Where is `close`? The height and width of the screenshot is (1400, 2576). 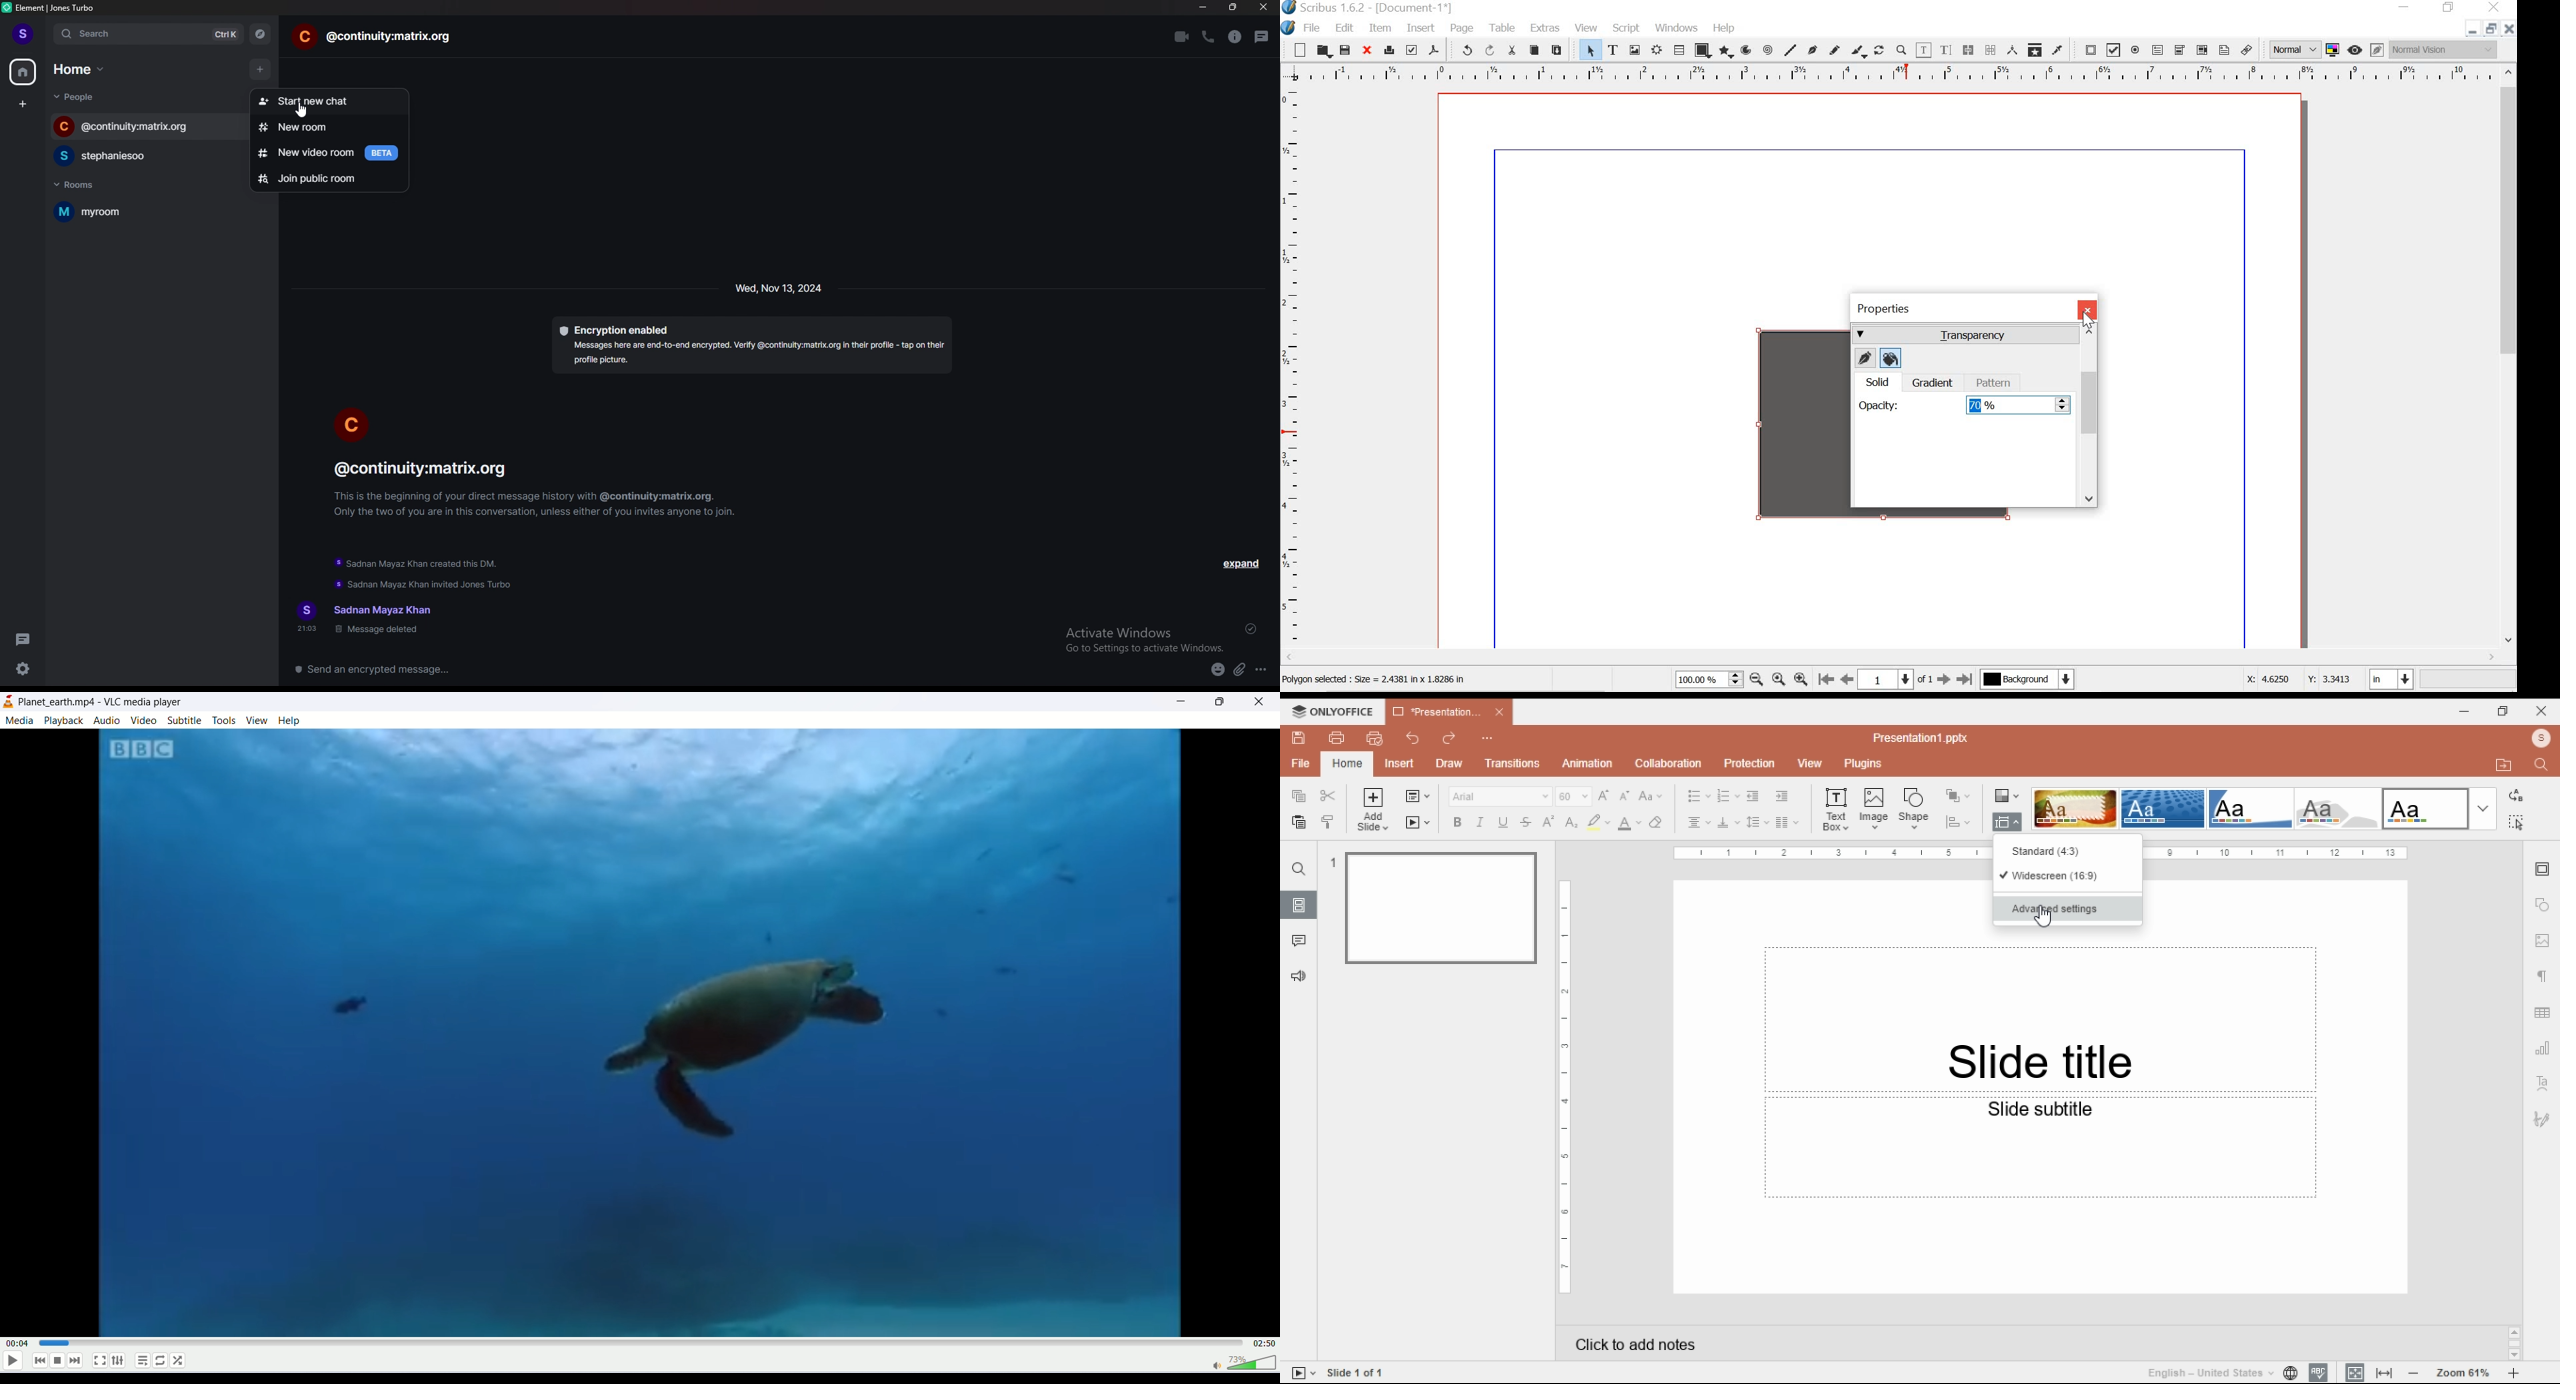 close is located at coordinates (2087, 309).